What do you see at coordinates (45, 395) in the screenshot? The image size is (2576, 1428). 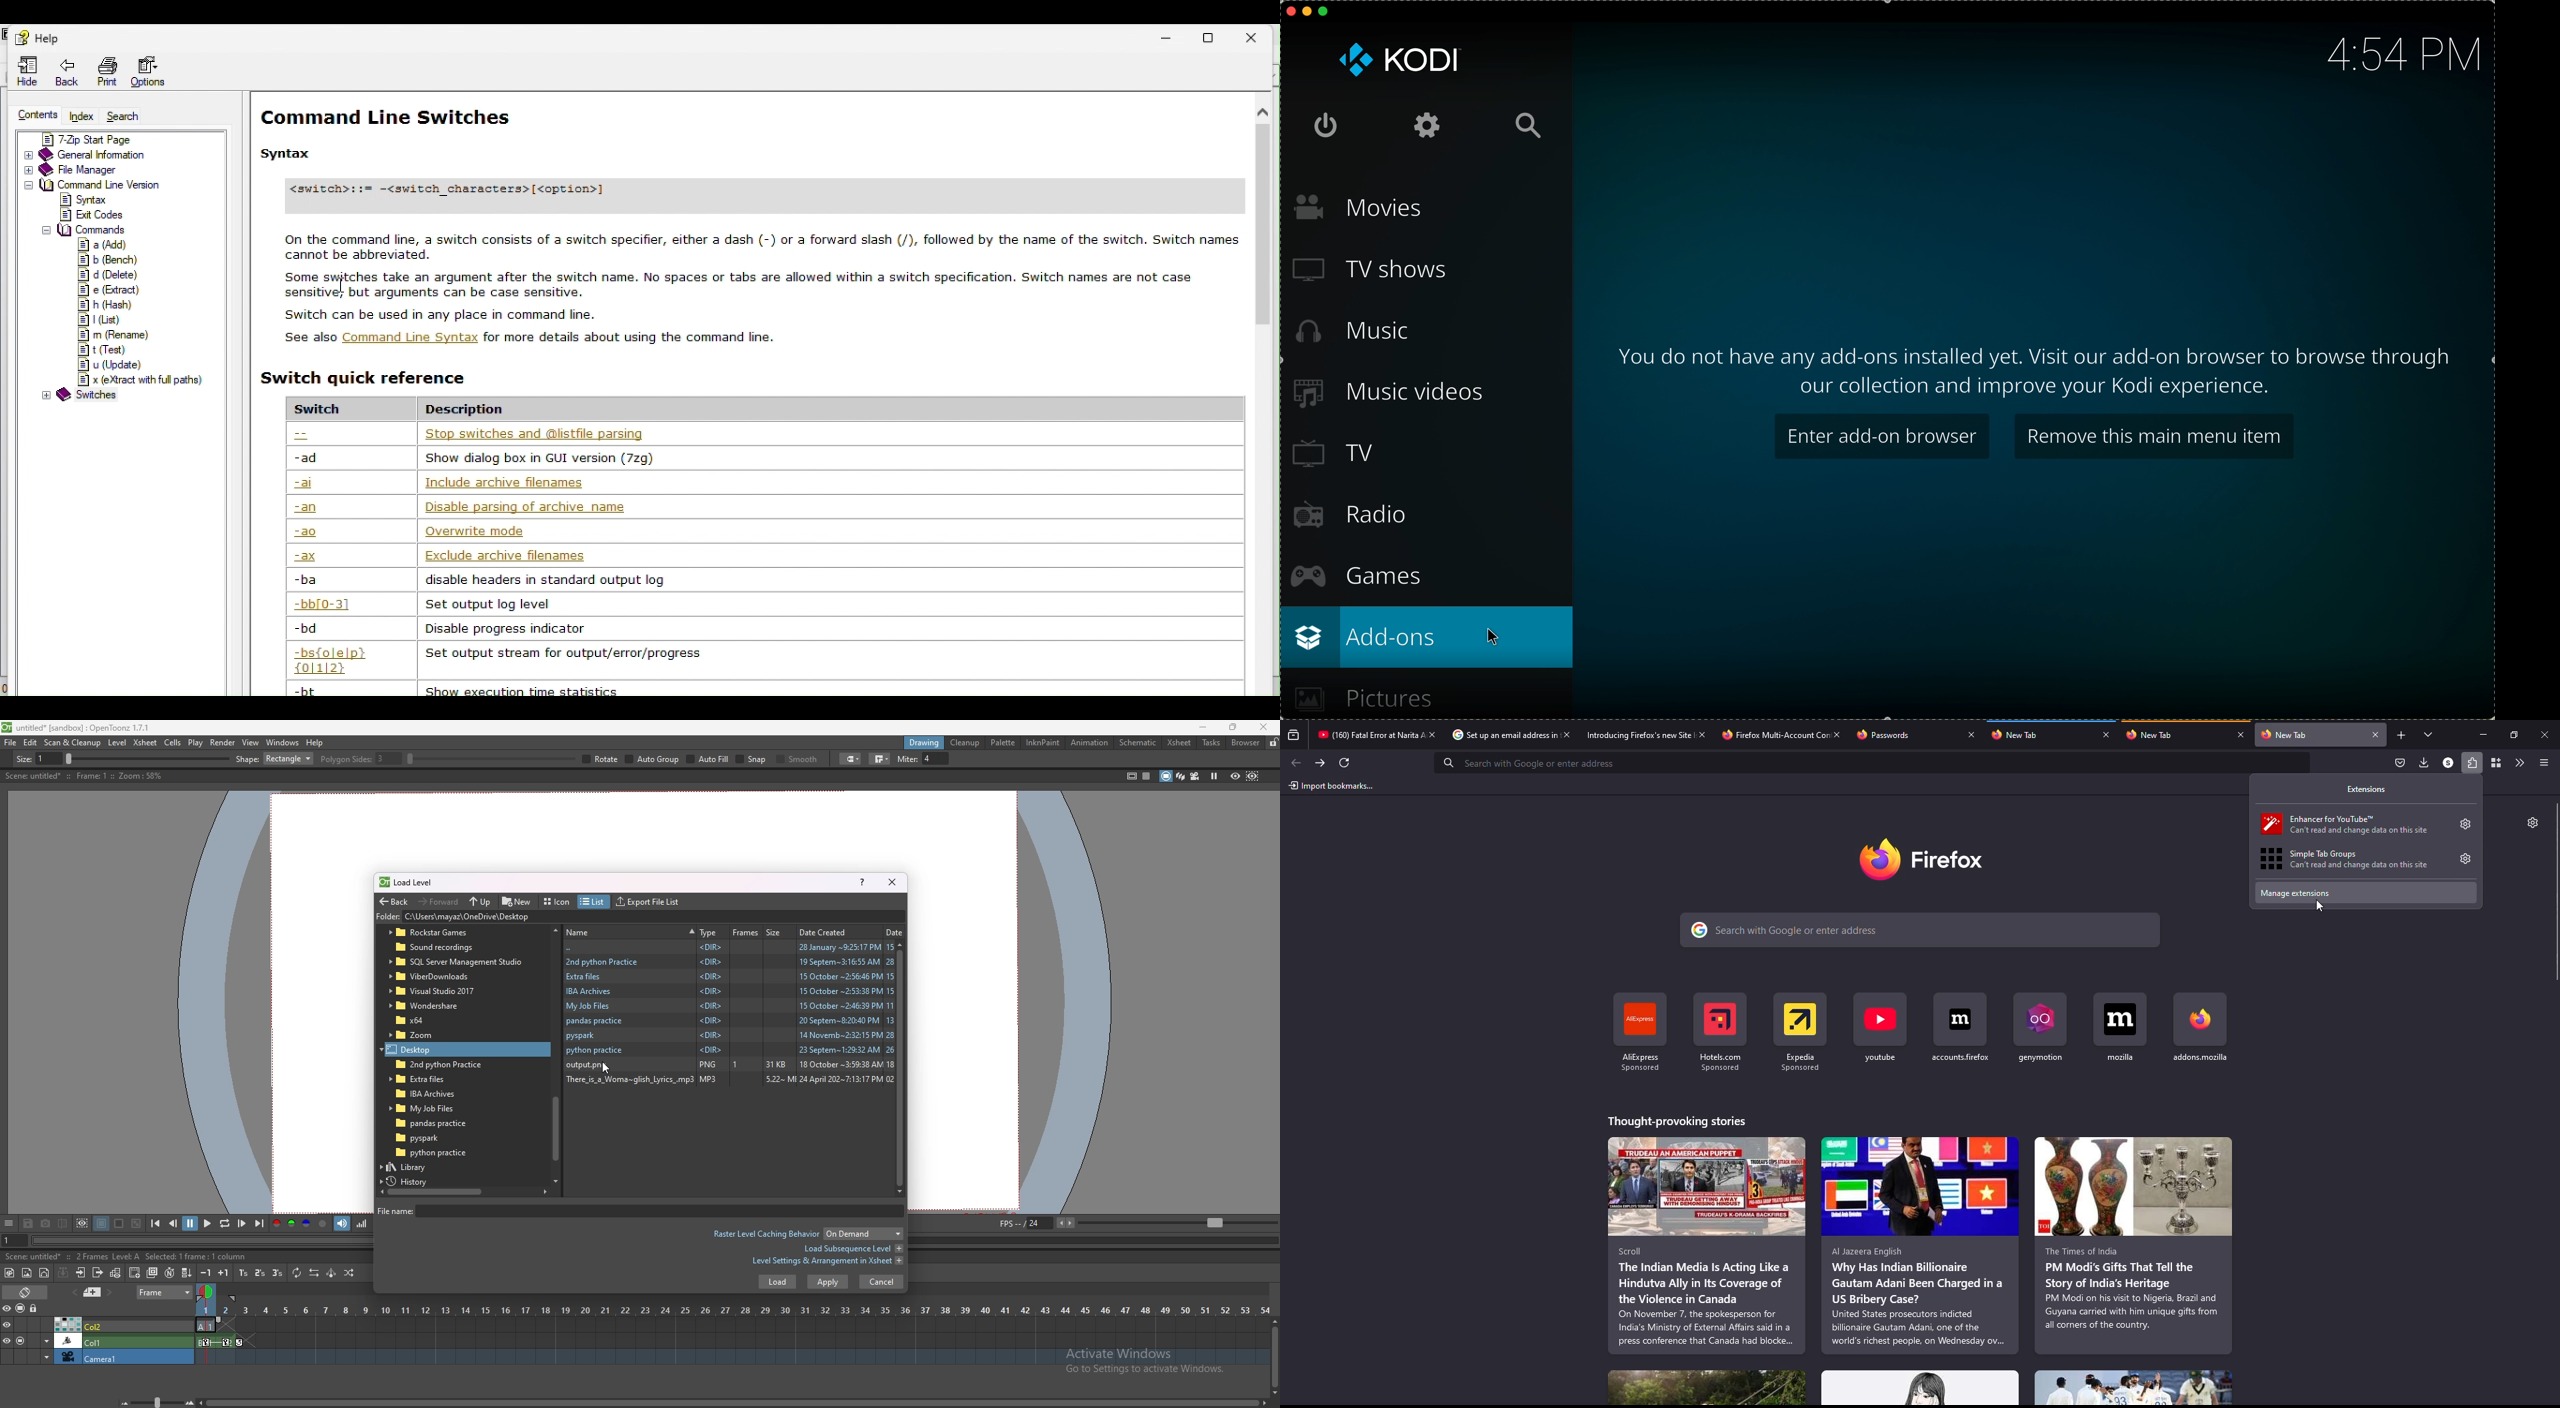 I see `expand` at bounding box center [45, 395].